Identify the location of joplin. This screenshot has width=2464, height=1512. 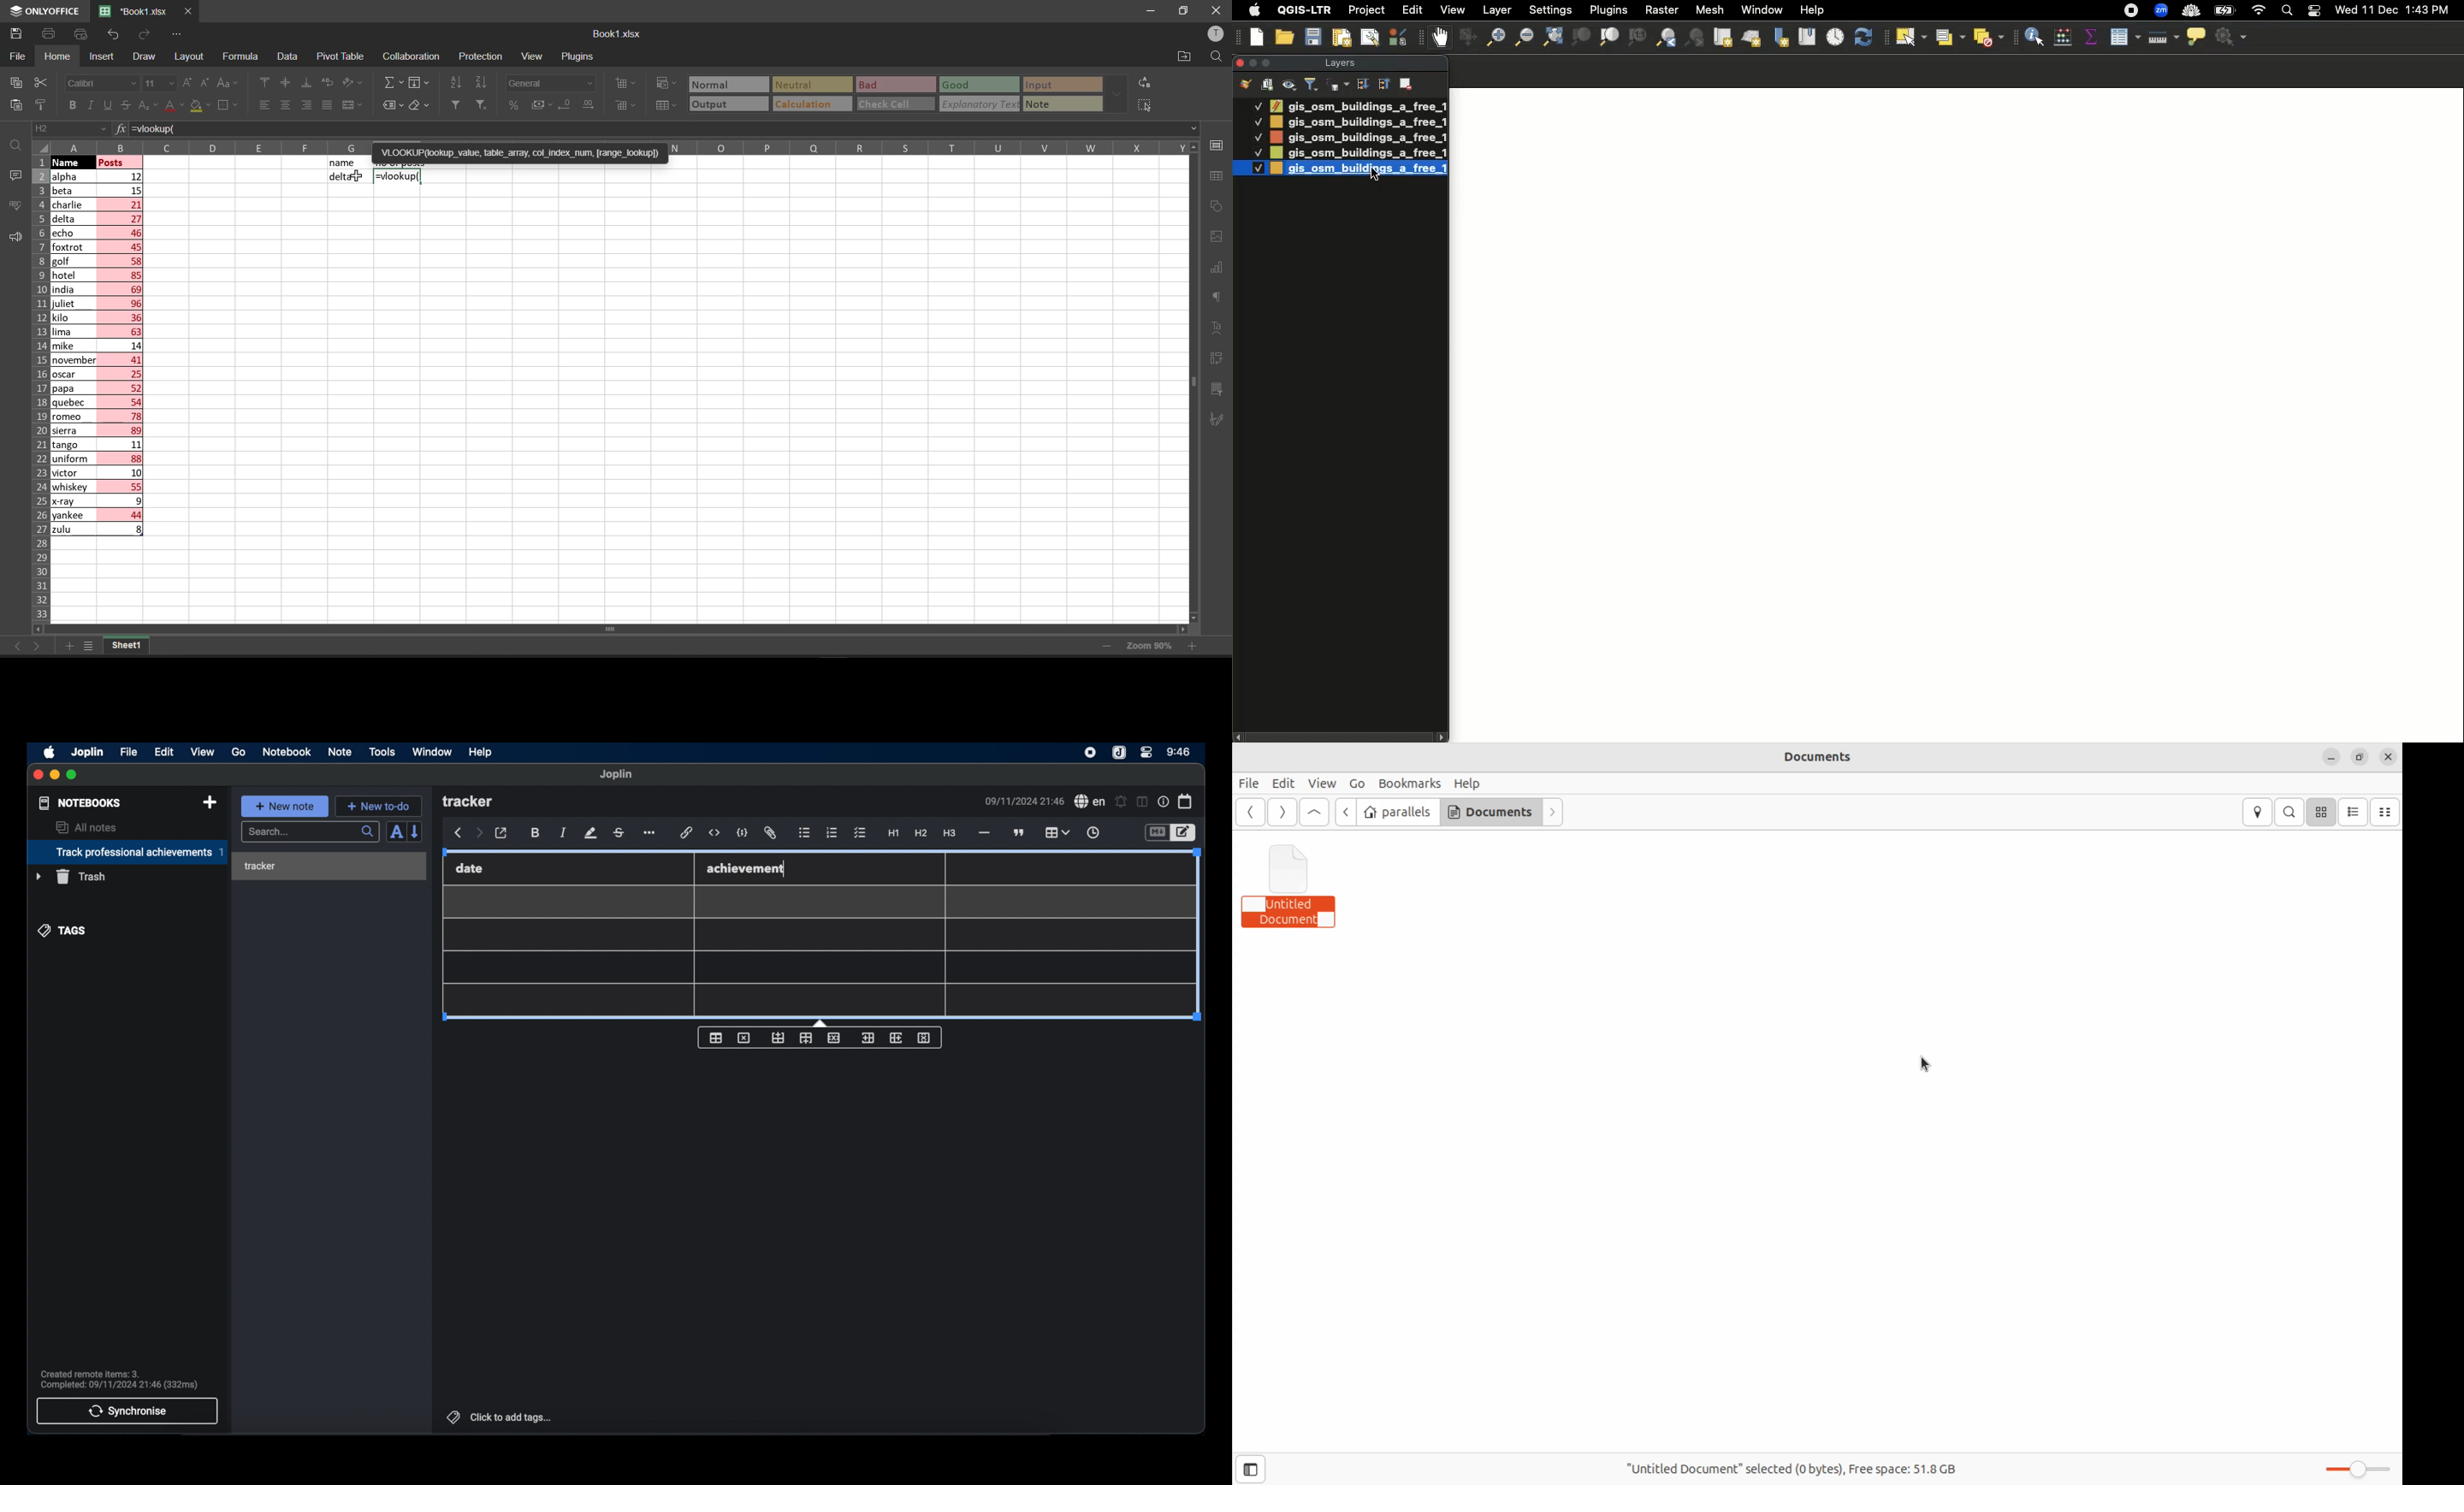
(617, 775).